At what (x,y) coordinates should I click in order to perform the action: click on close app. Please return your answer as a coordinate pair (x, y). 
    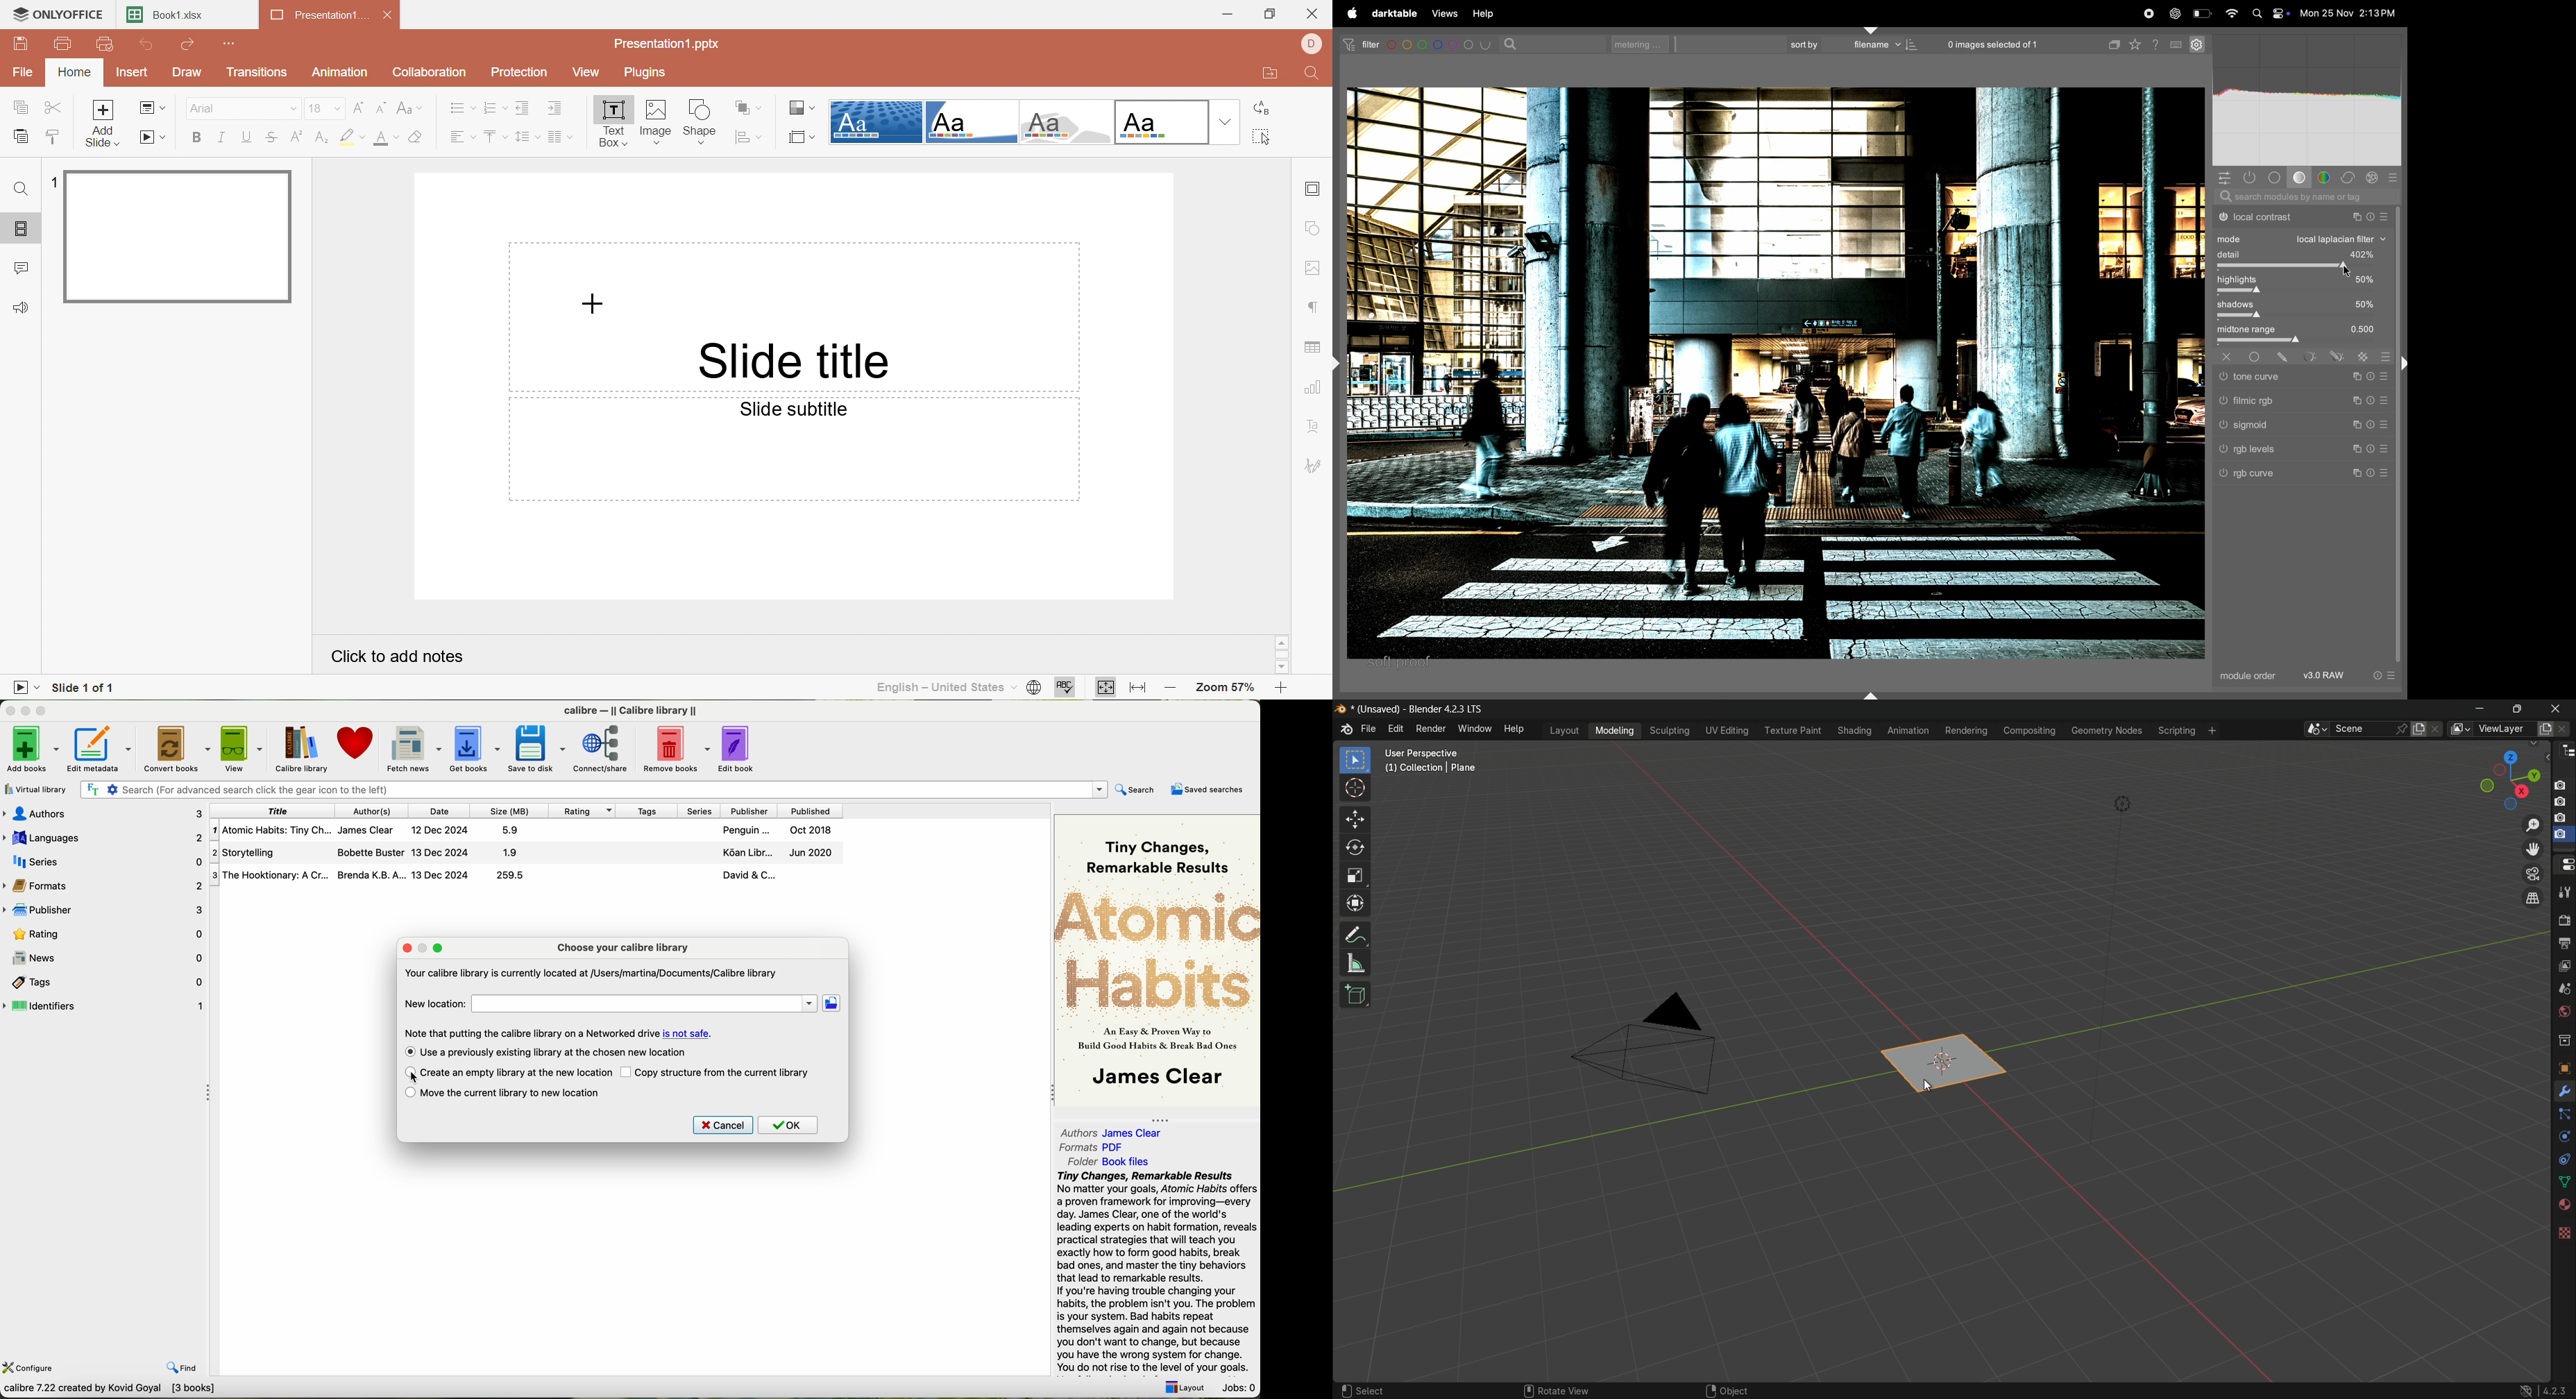
    Looking at the image, I should click on (2557, 709).